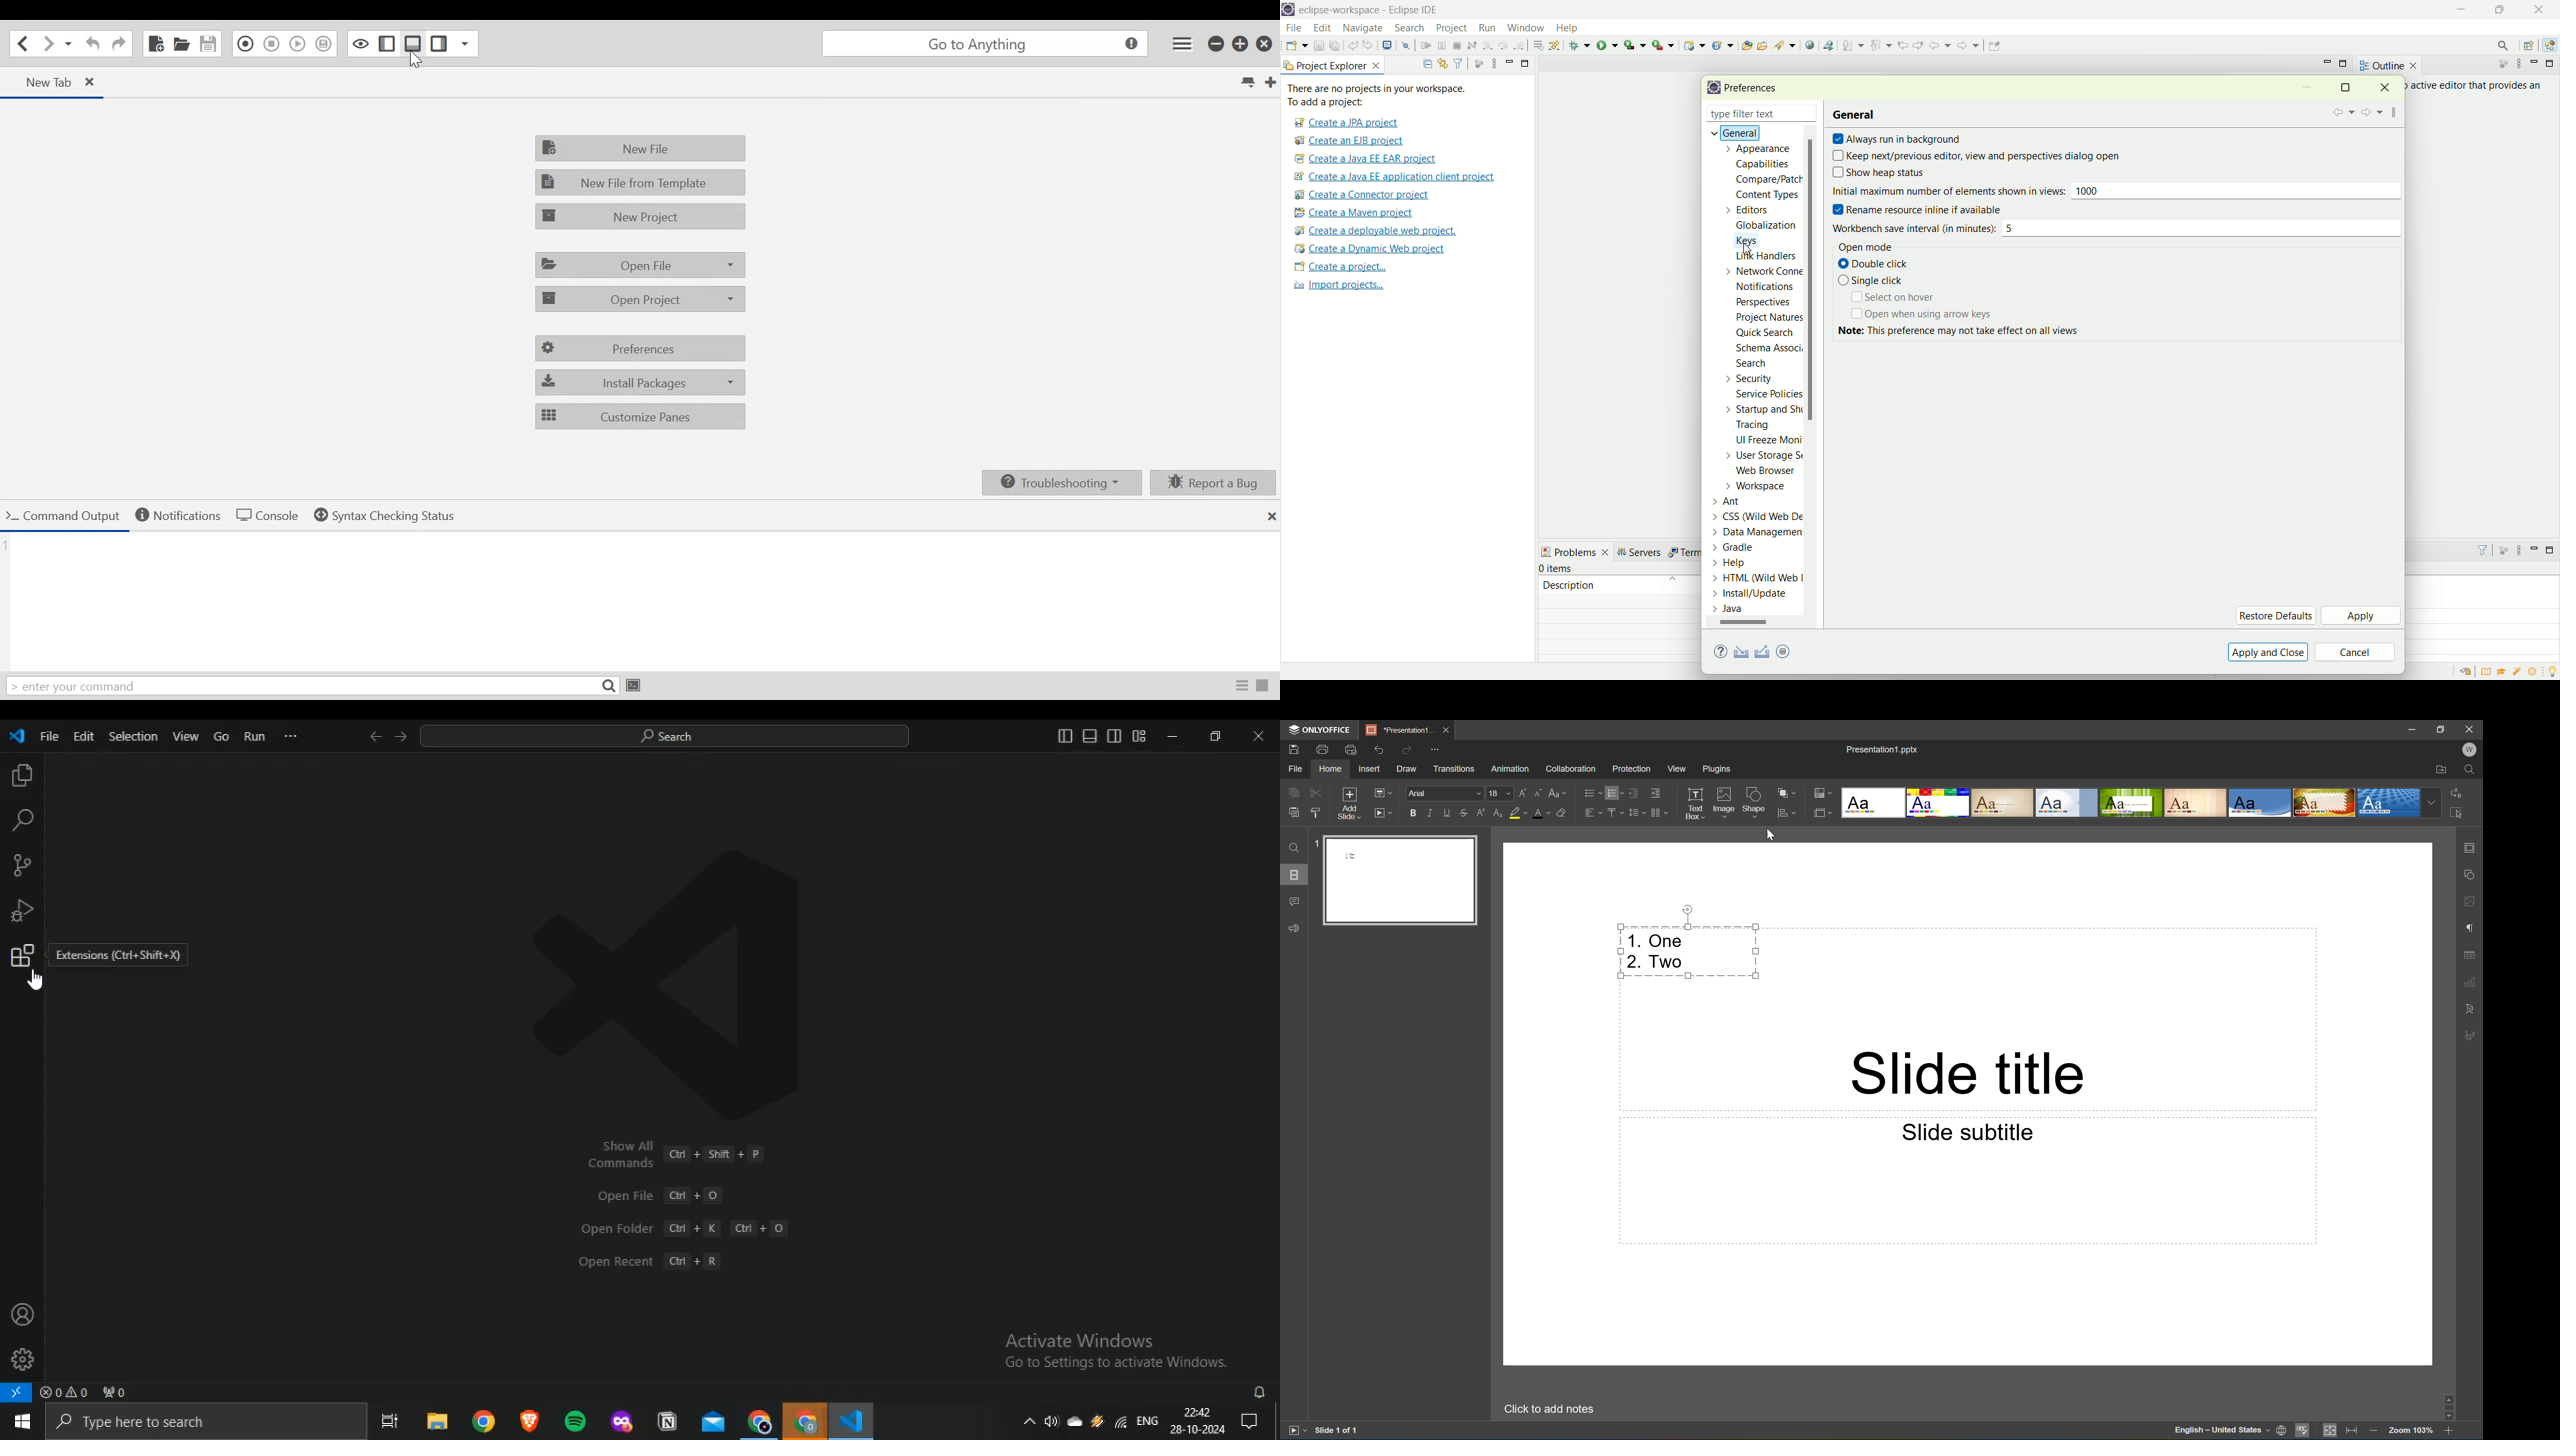  What do you see at coordinates (1503, 45) in the screenshot?
I see `step over` at bounding box center [1503, 45].